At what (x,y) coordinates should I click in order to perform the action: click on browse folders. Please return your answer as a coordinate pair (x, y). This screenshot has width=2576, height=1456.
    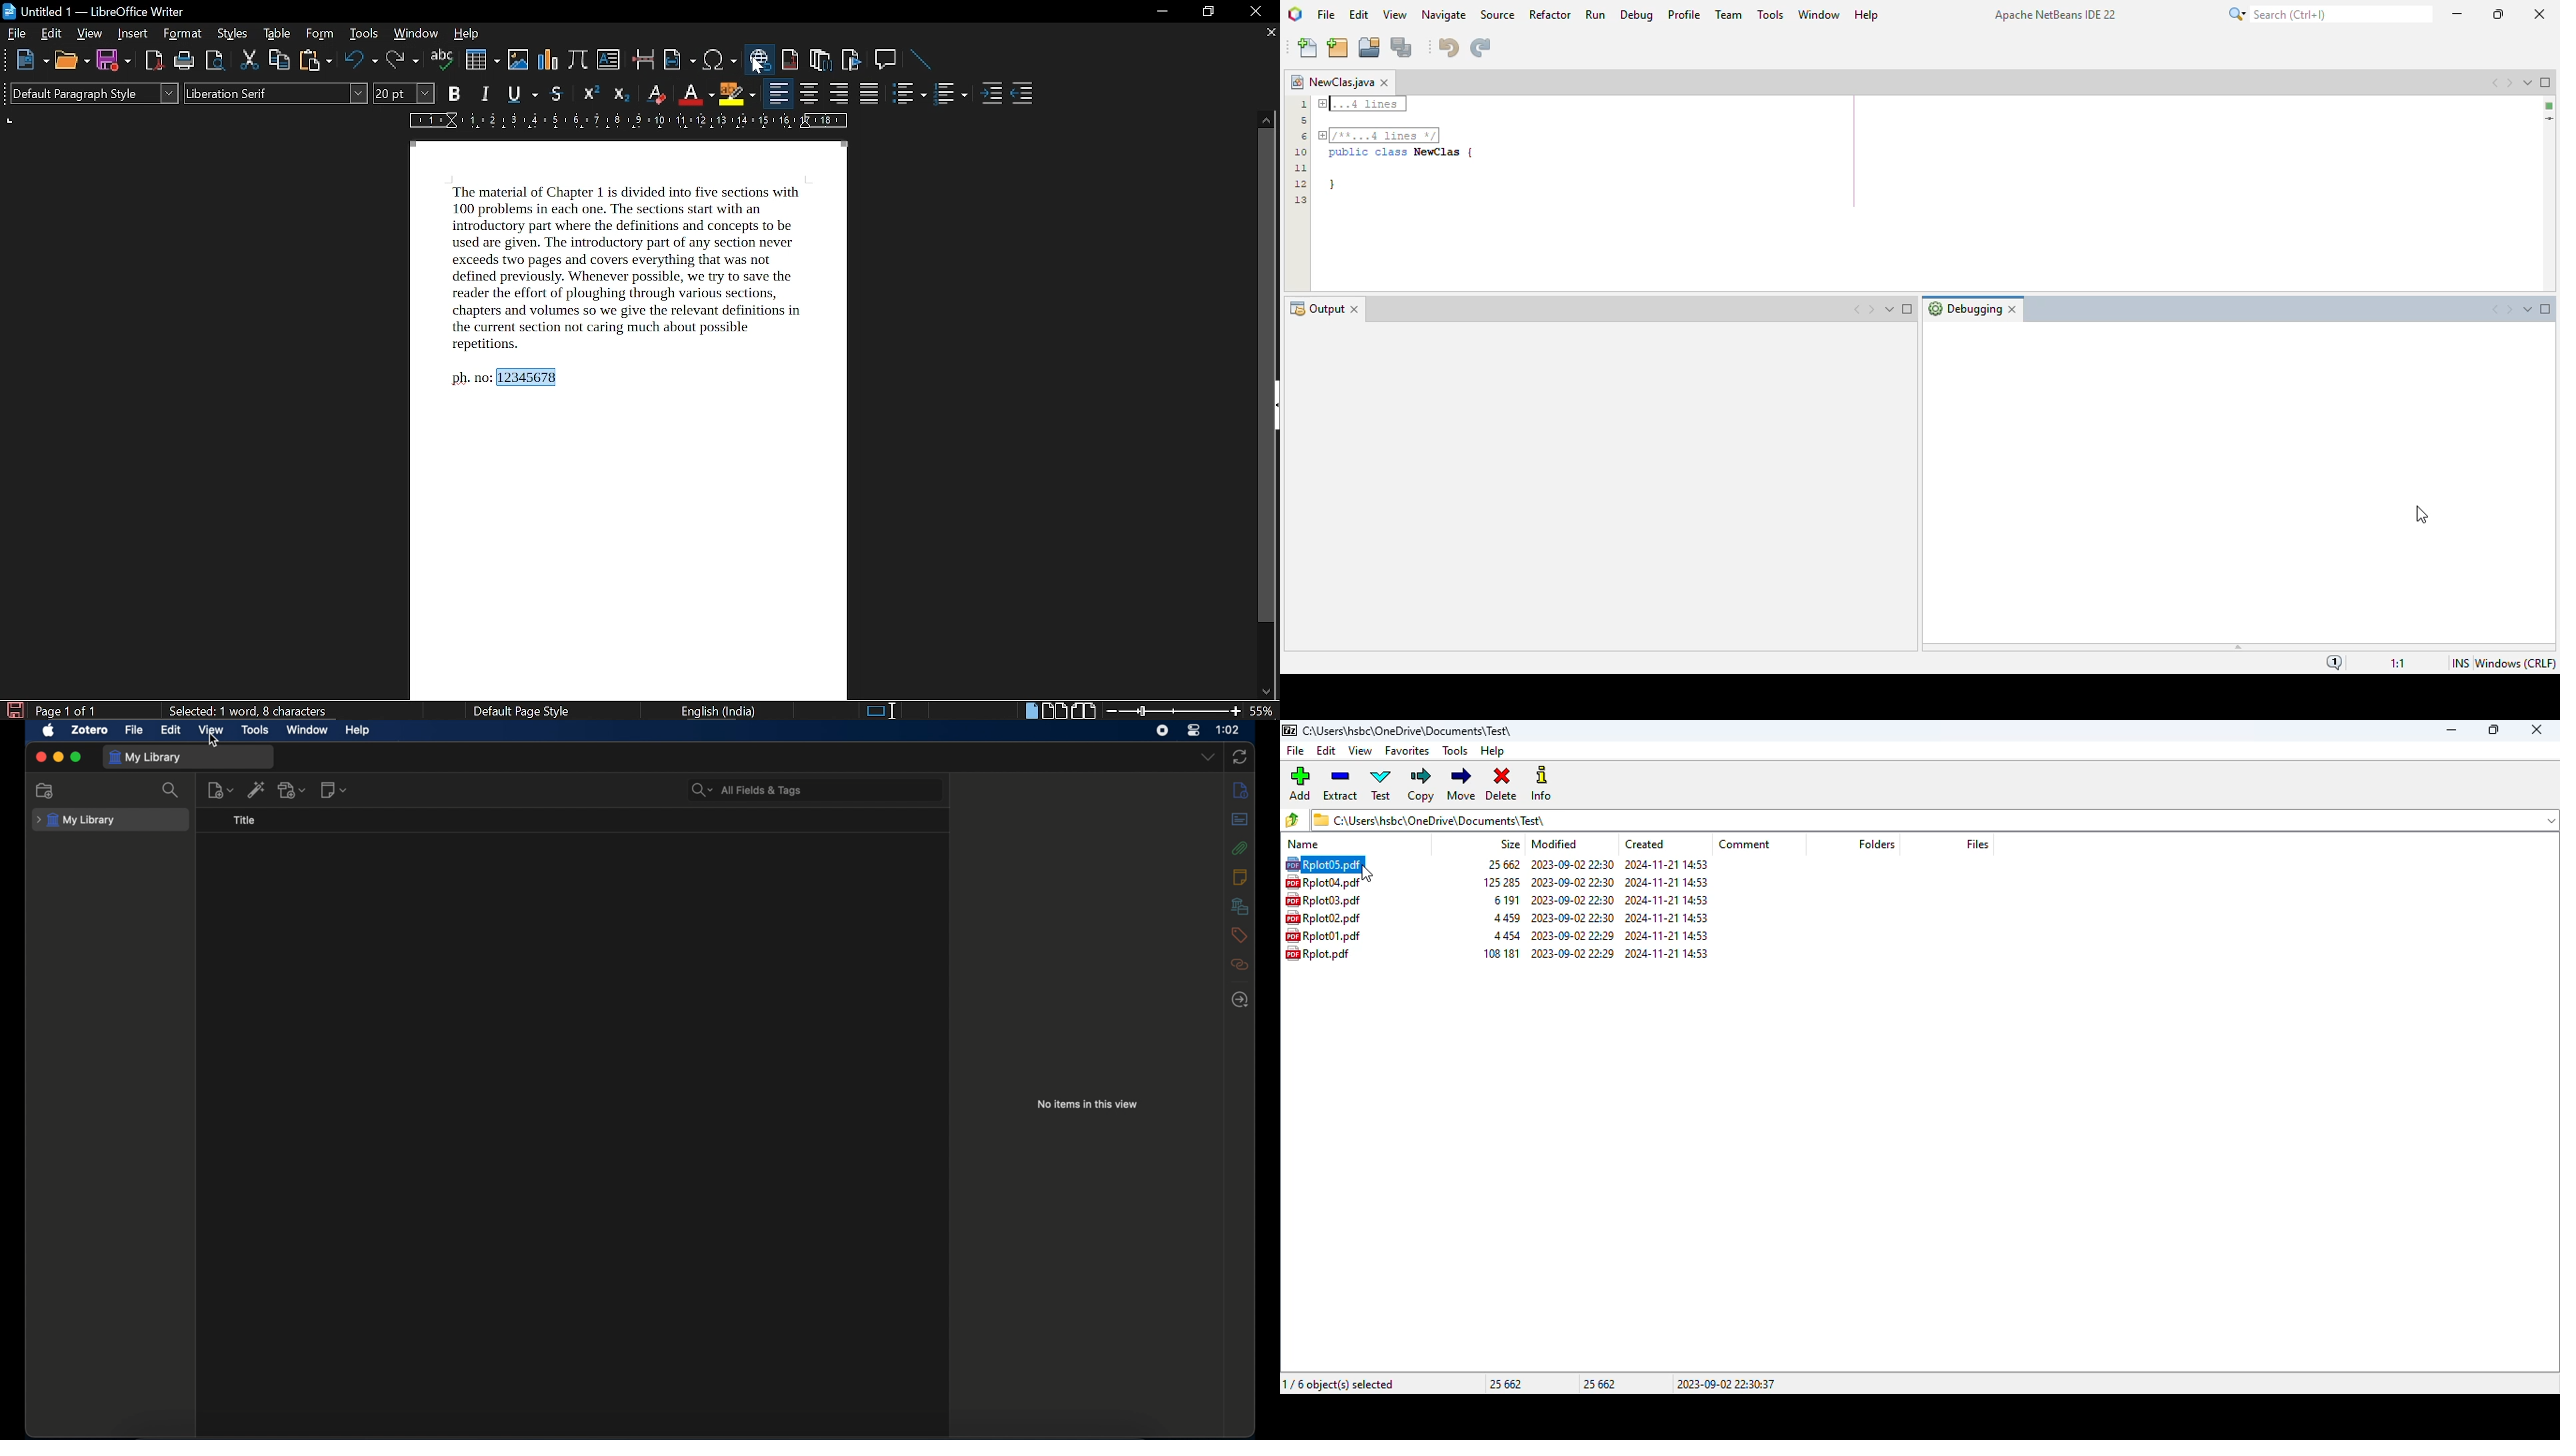
    Looking at the image, I should click on (1294, 819).